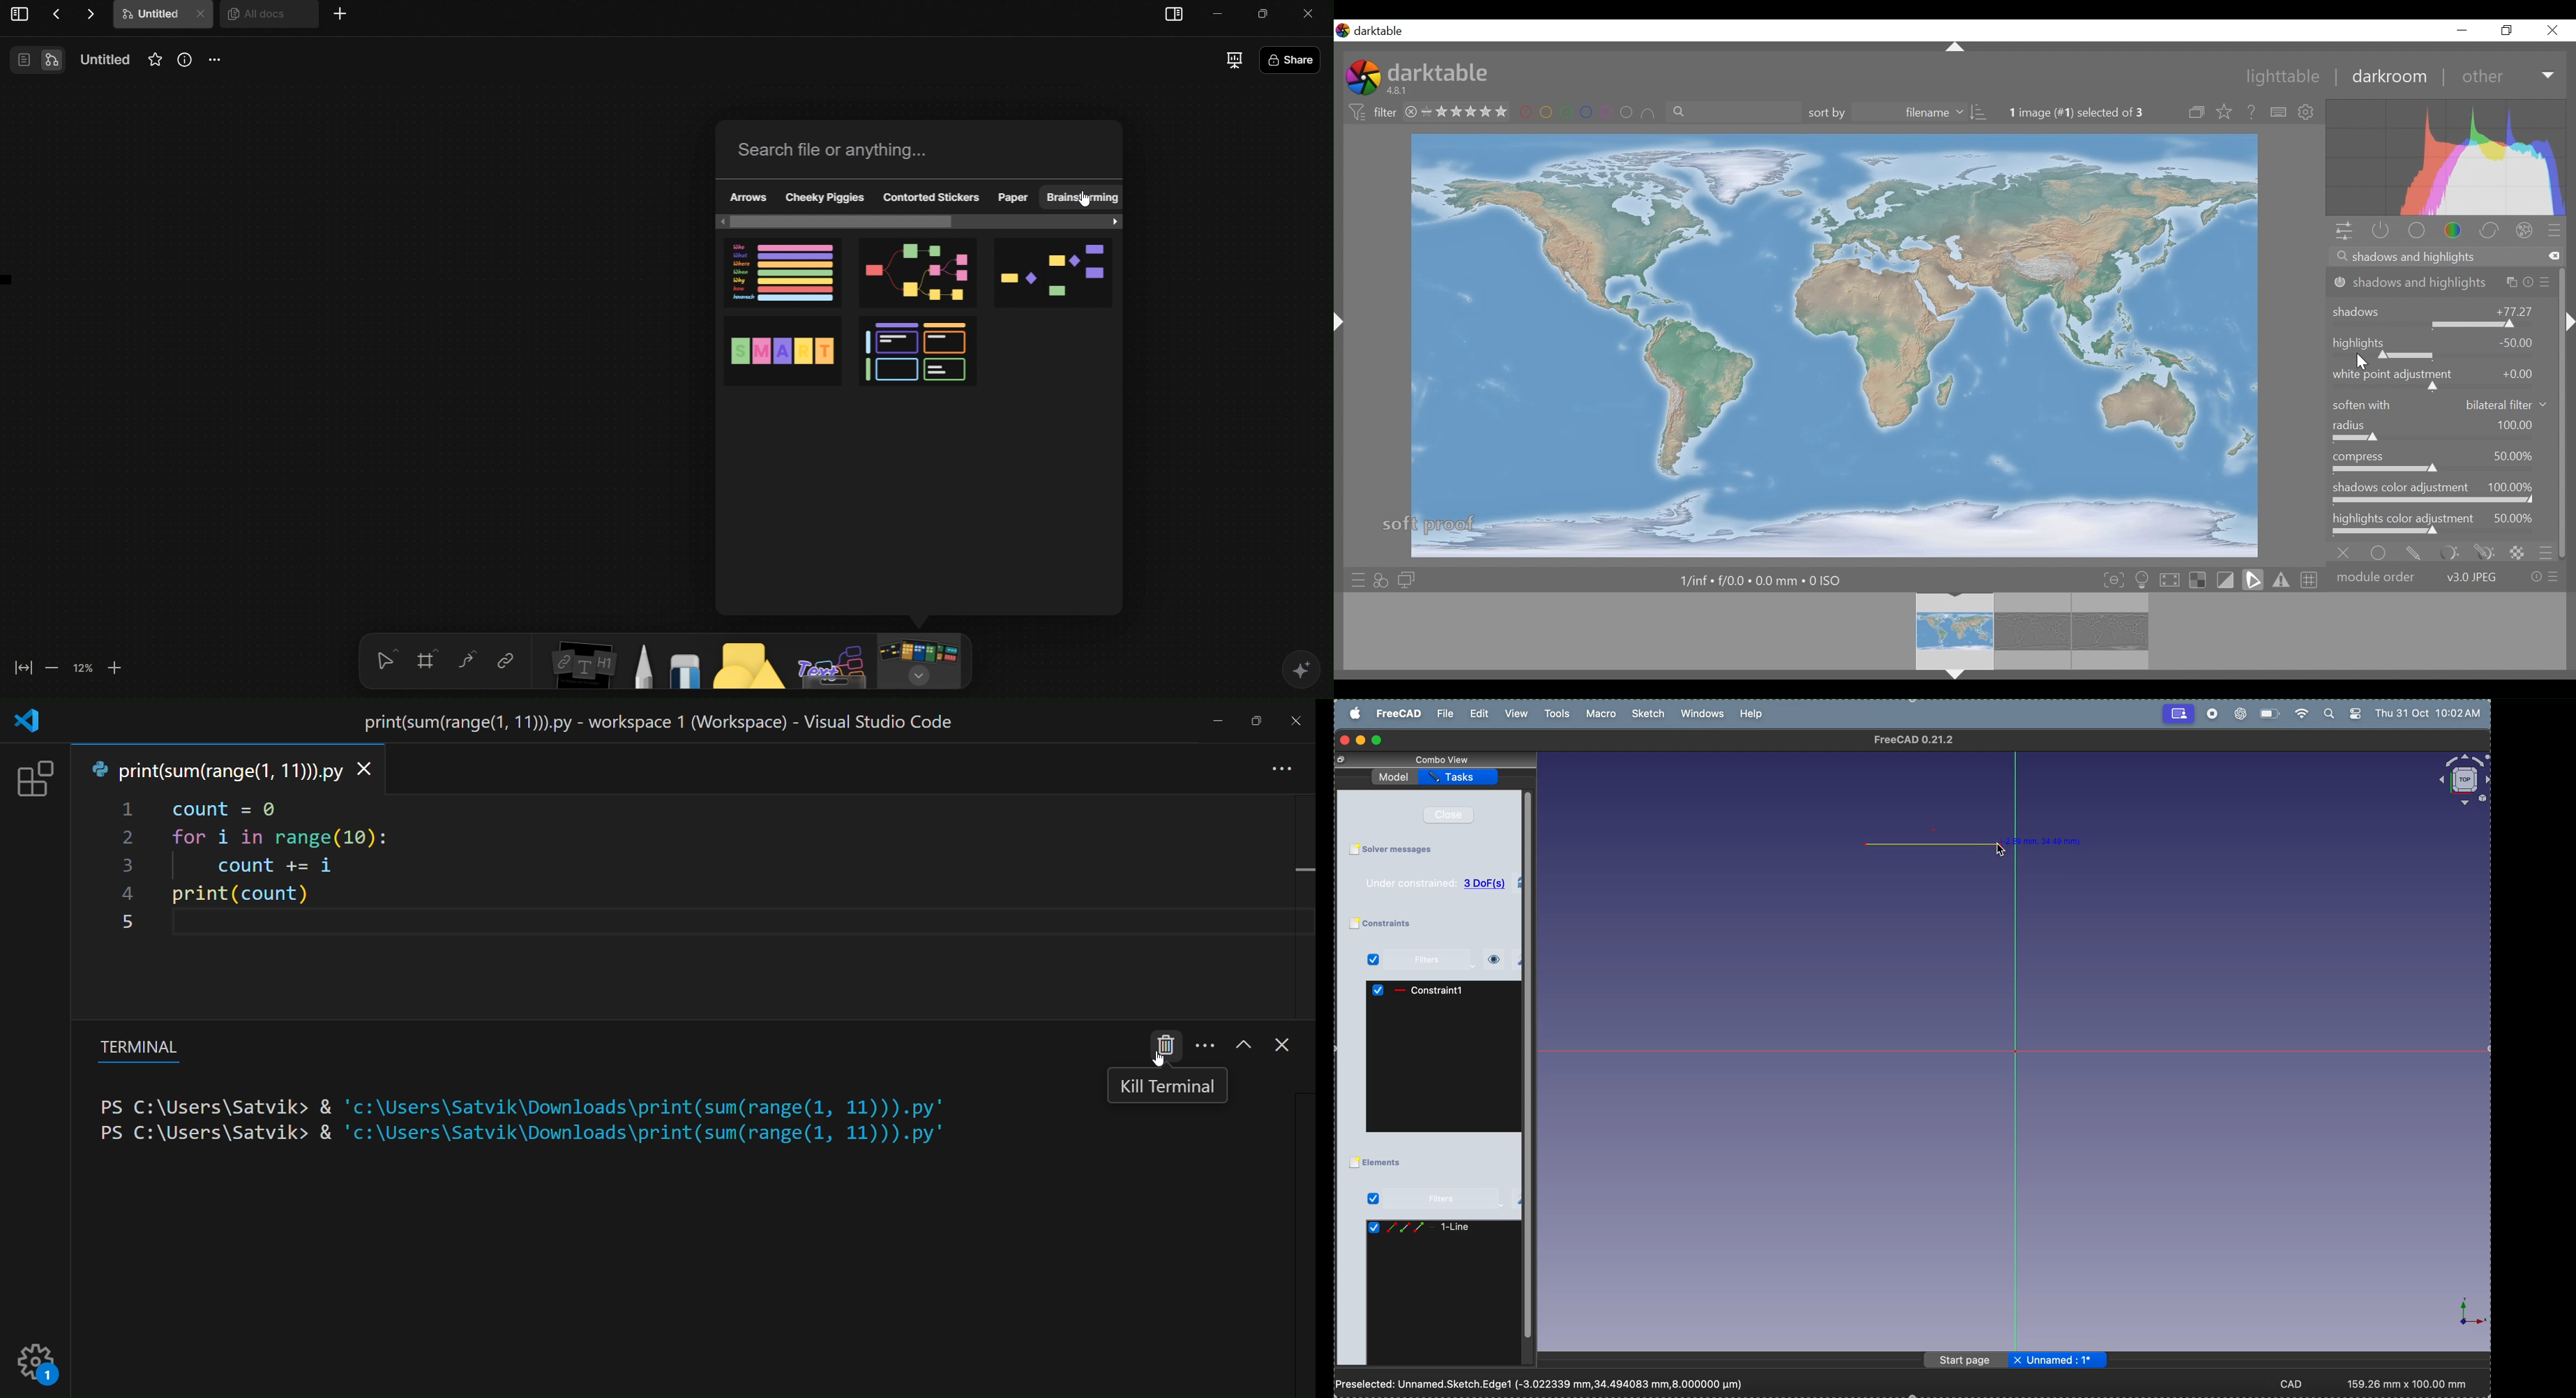 Image resolution: width=2576 pixels, height=1400 pixels. Describe the element at coordinates (2482, 551) in the screenshot. I see `drawn and parametric mask` at that location.